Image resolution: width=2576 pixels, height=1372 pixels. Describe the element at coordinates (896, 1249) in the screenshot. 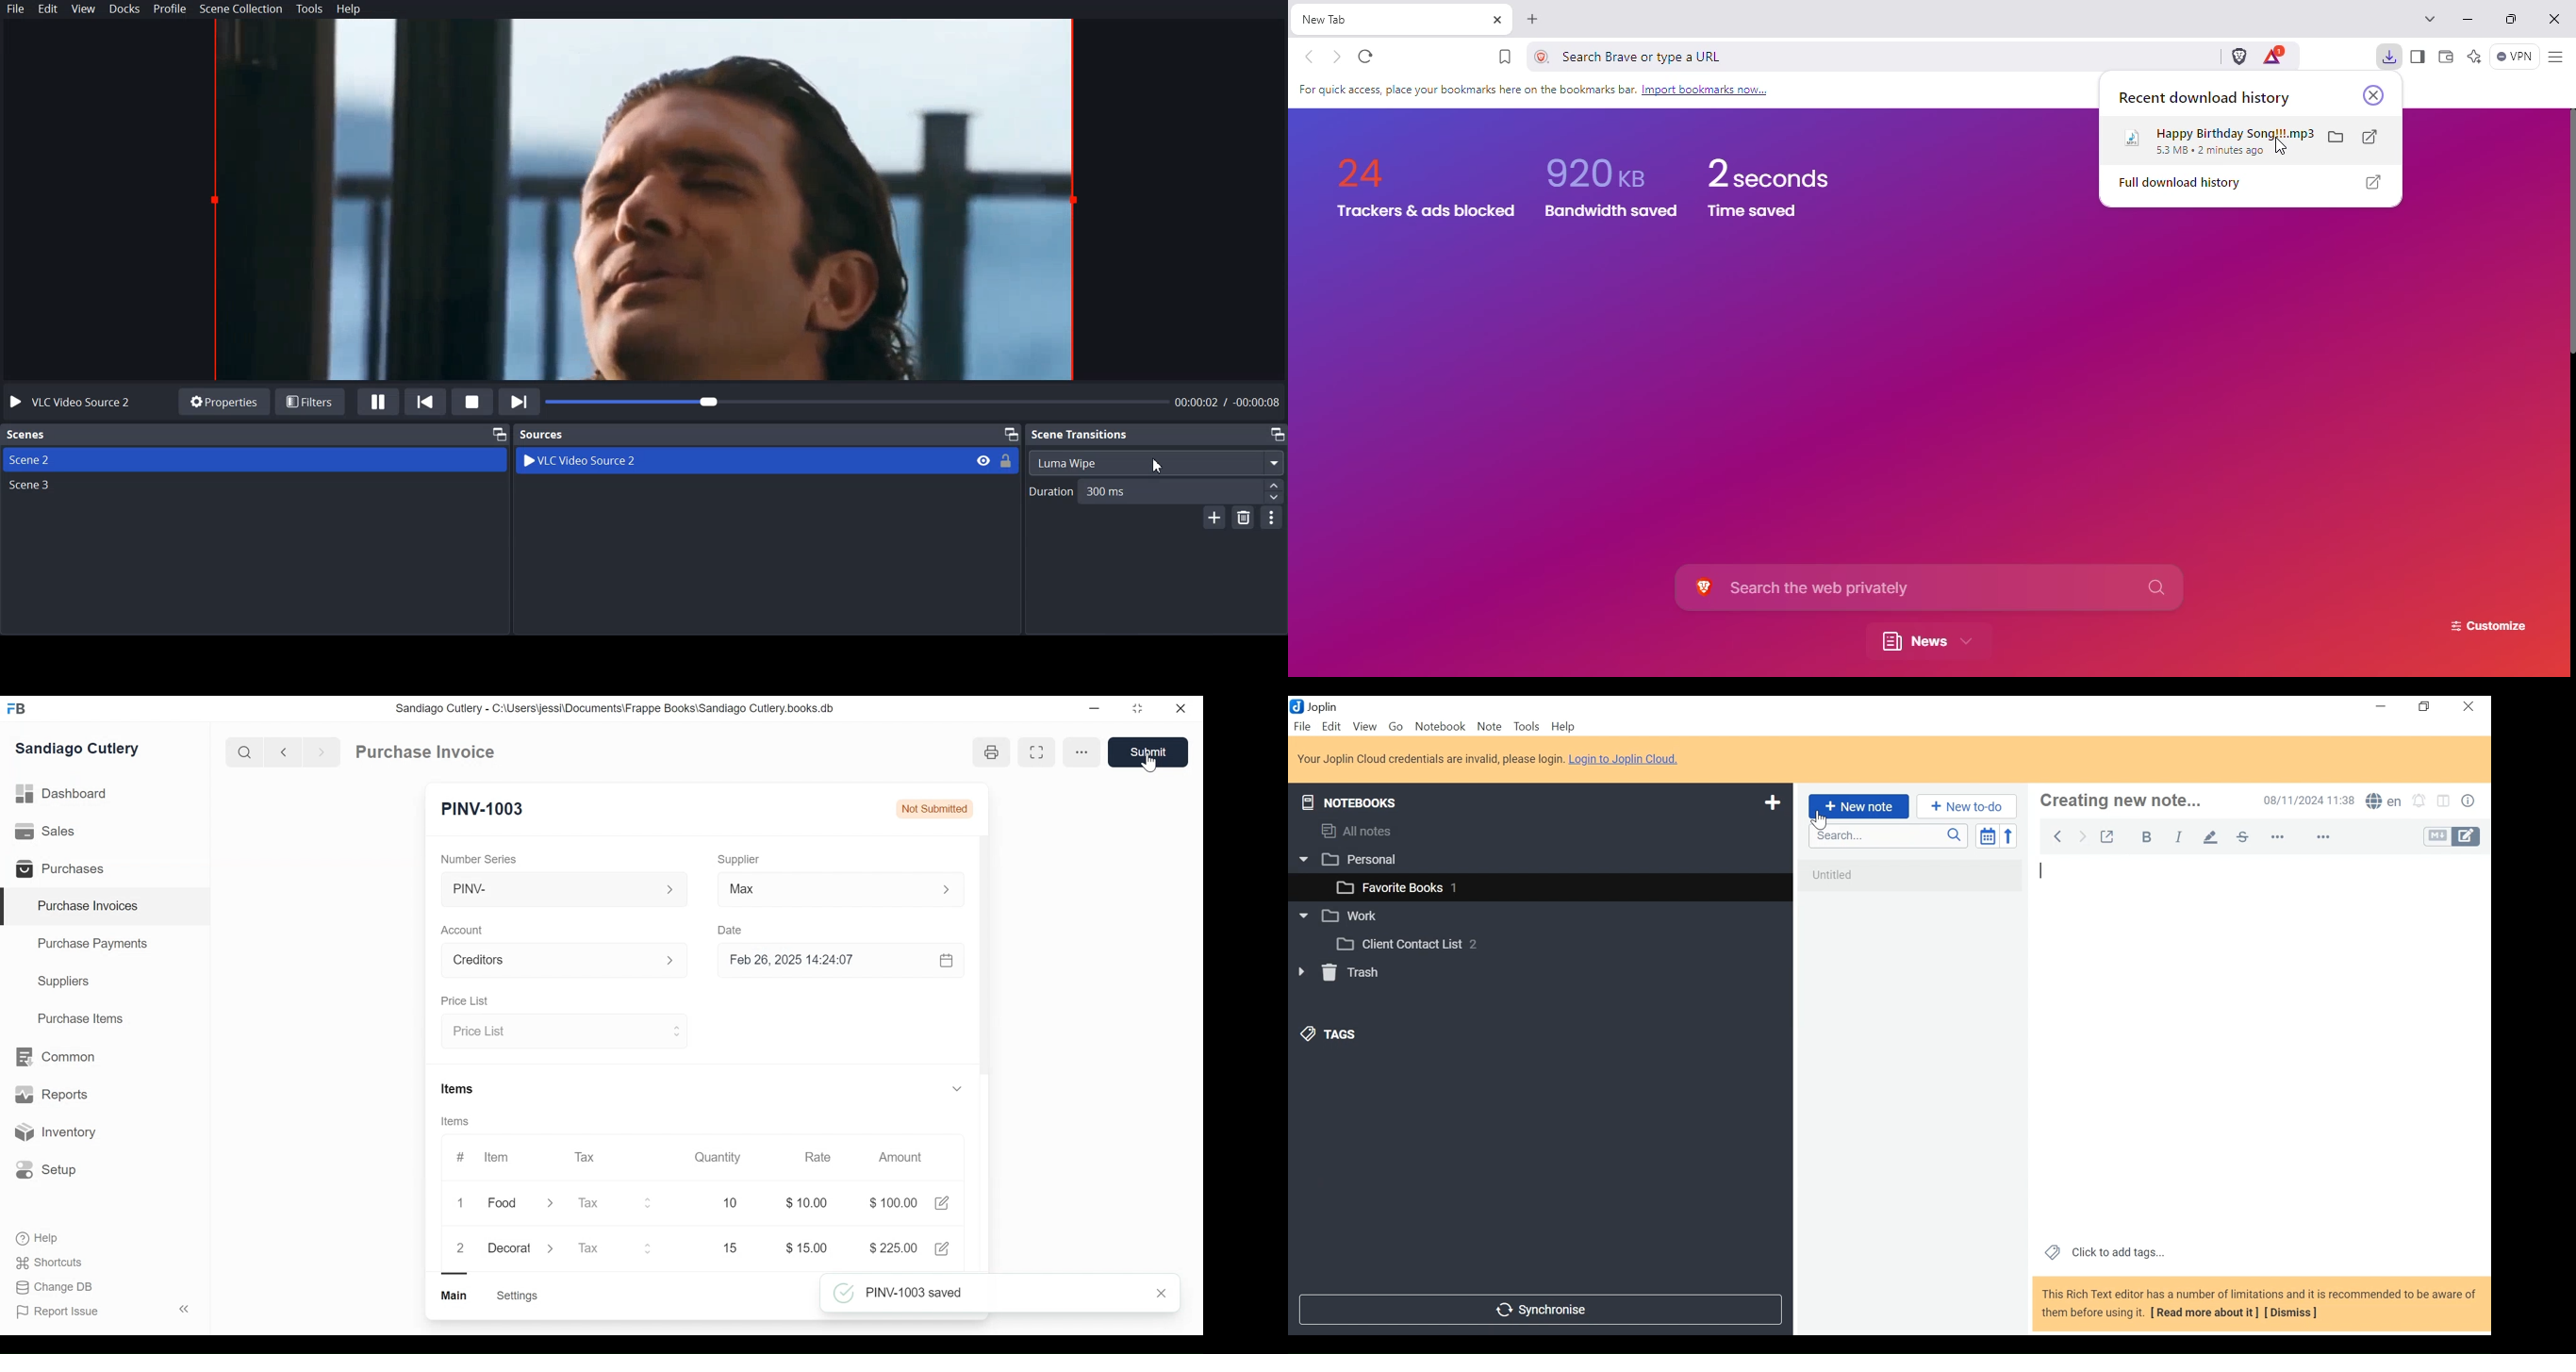

I see `$225.00` at that location.